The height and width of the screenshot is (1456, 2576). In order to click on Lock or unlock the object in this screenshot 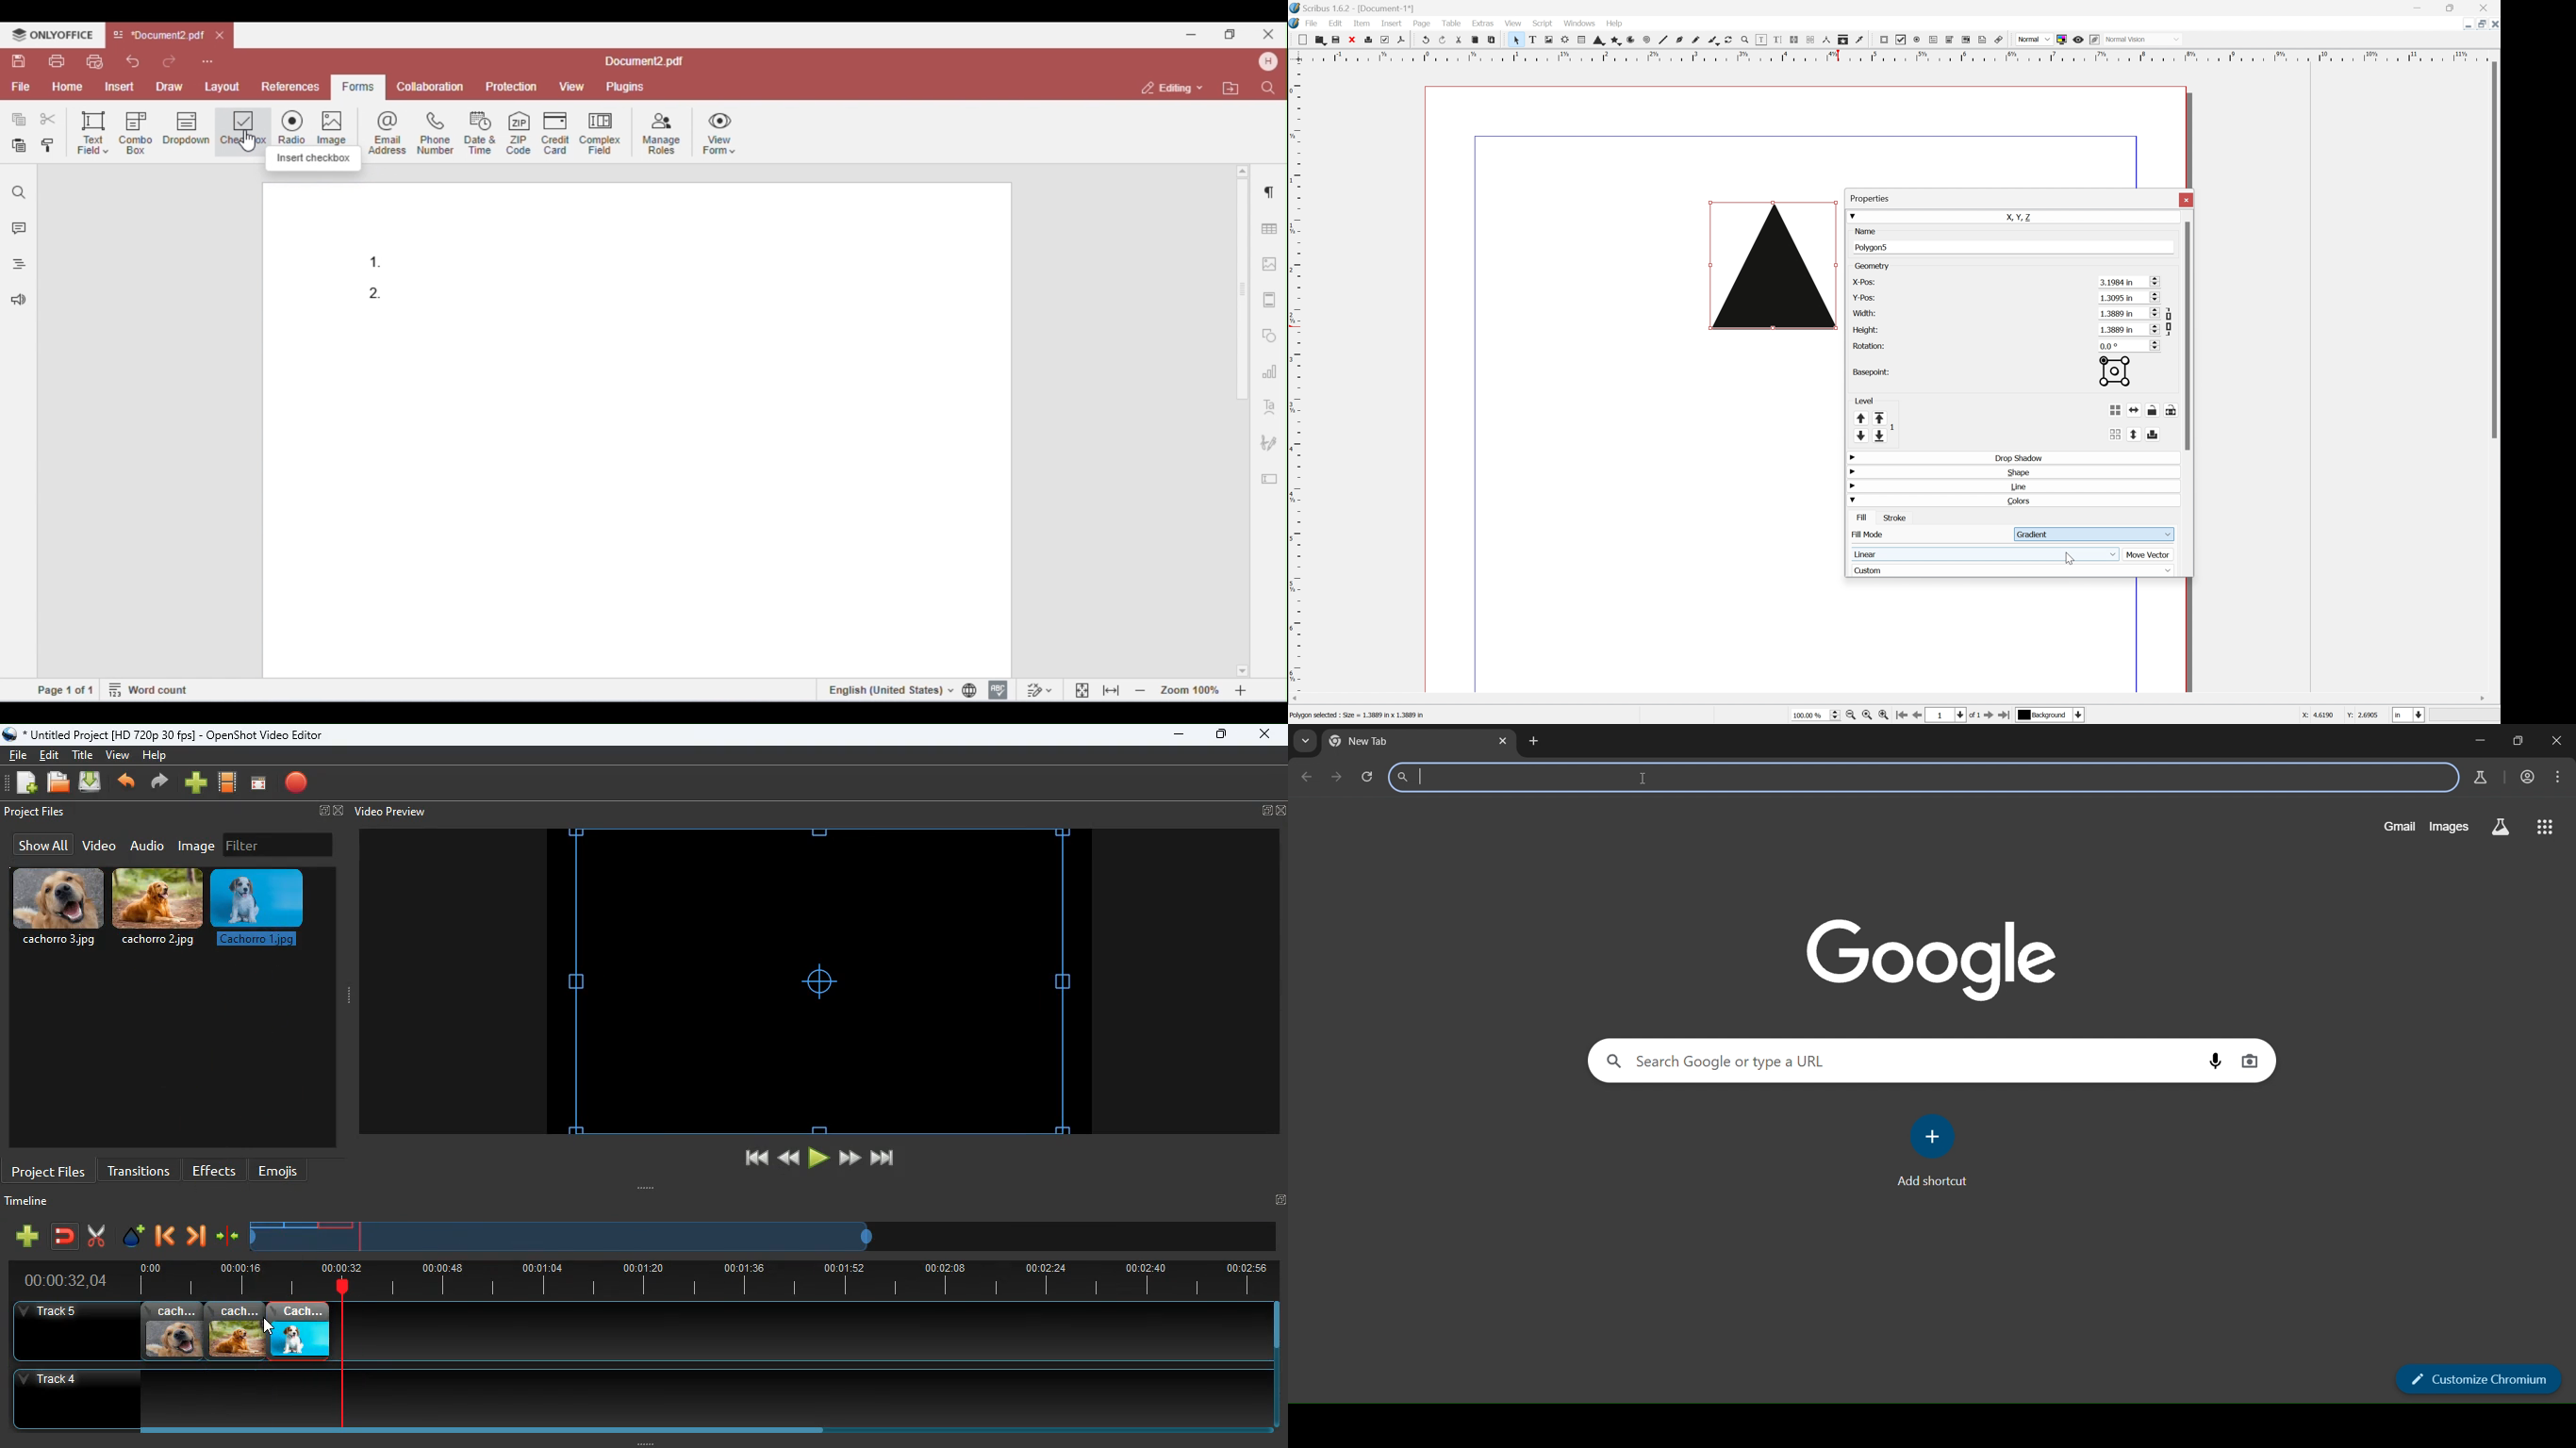, I will do `click(2167, 408)`.